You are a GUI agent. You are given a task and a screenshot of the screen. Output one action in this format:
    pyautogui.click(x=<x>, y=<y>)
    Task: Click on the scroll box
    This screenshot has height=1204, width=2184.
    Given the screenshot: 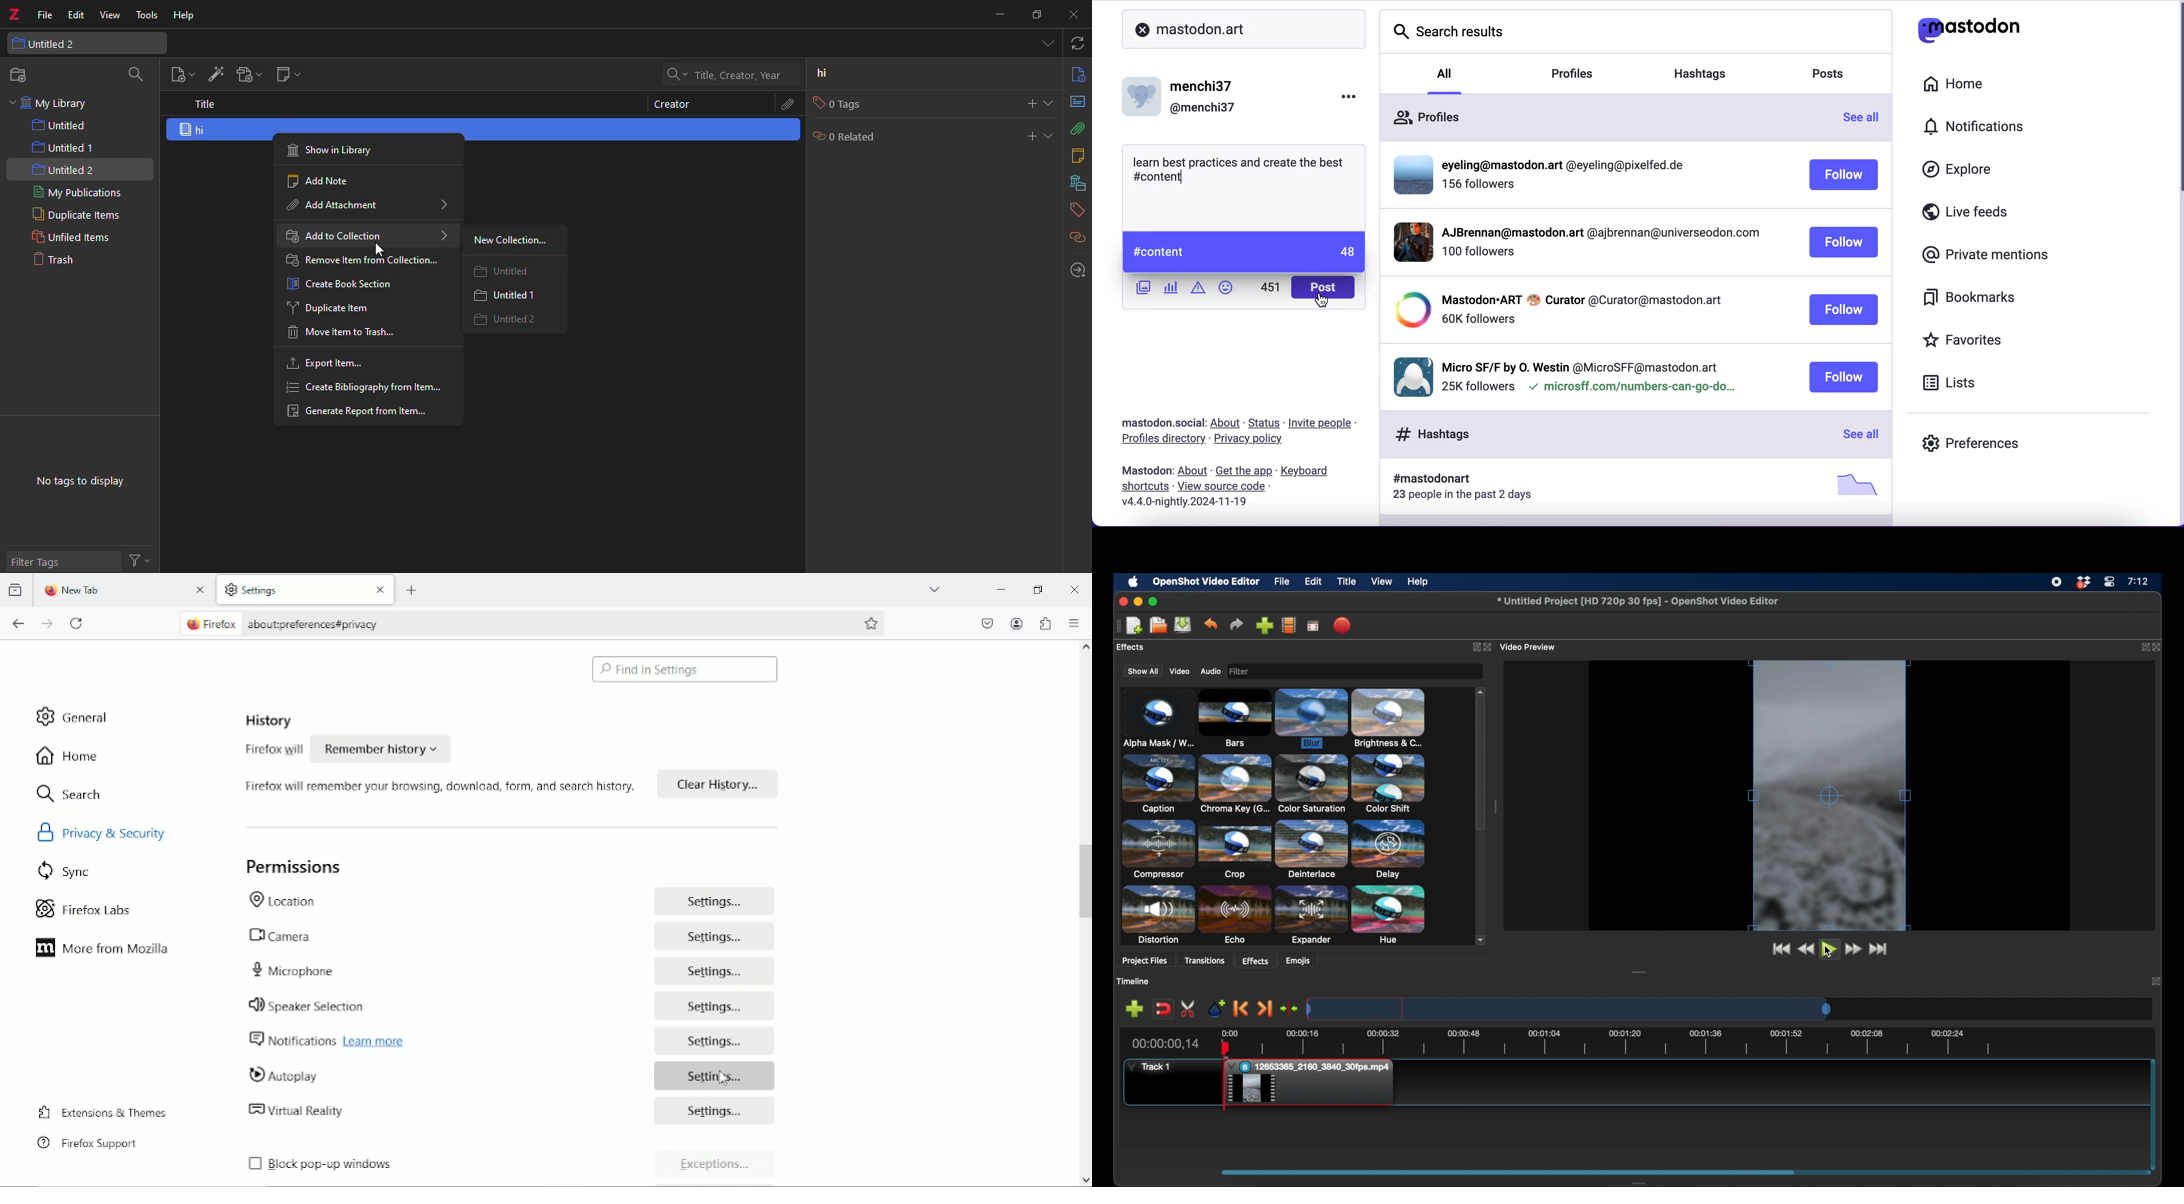 What is the action you would take?
    pyautogui.click(x=1481, y=766)
    